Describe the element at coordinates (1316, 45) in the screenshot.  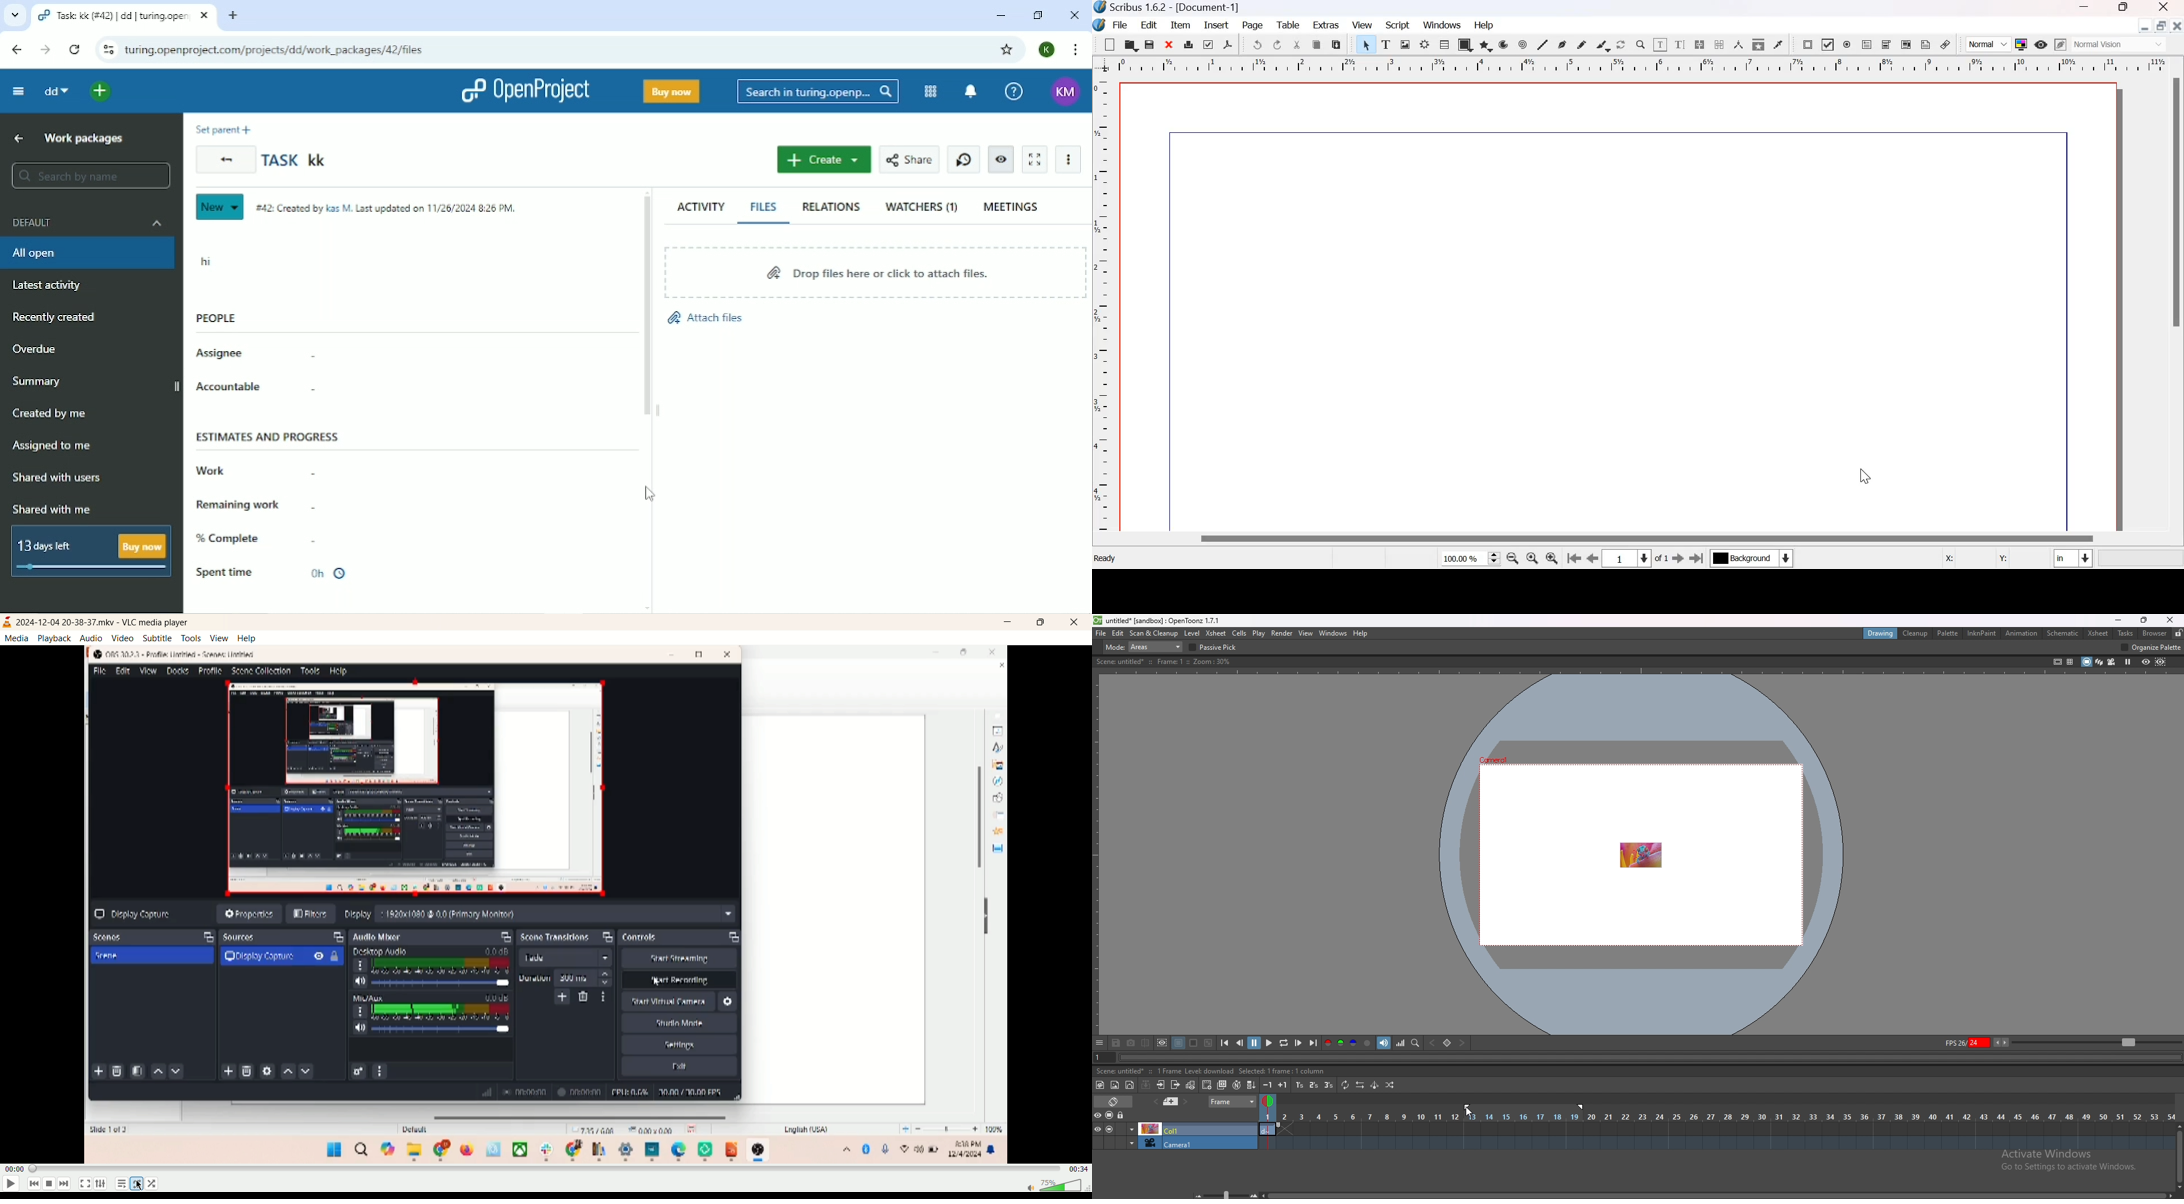
I see `copy` at that location.